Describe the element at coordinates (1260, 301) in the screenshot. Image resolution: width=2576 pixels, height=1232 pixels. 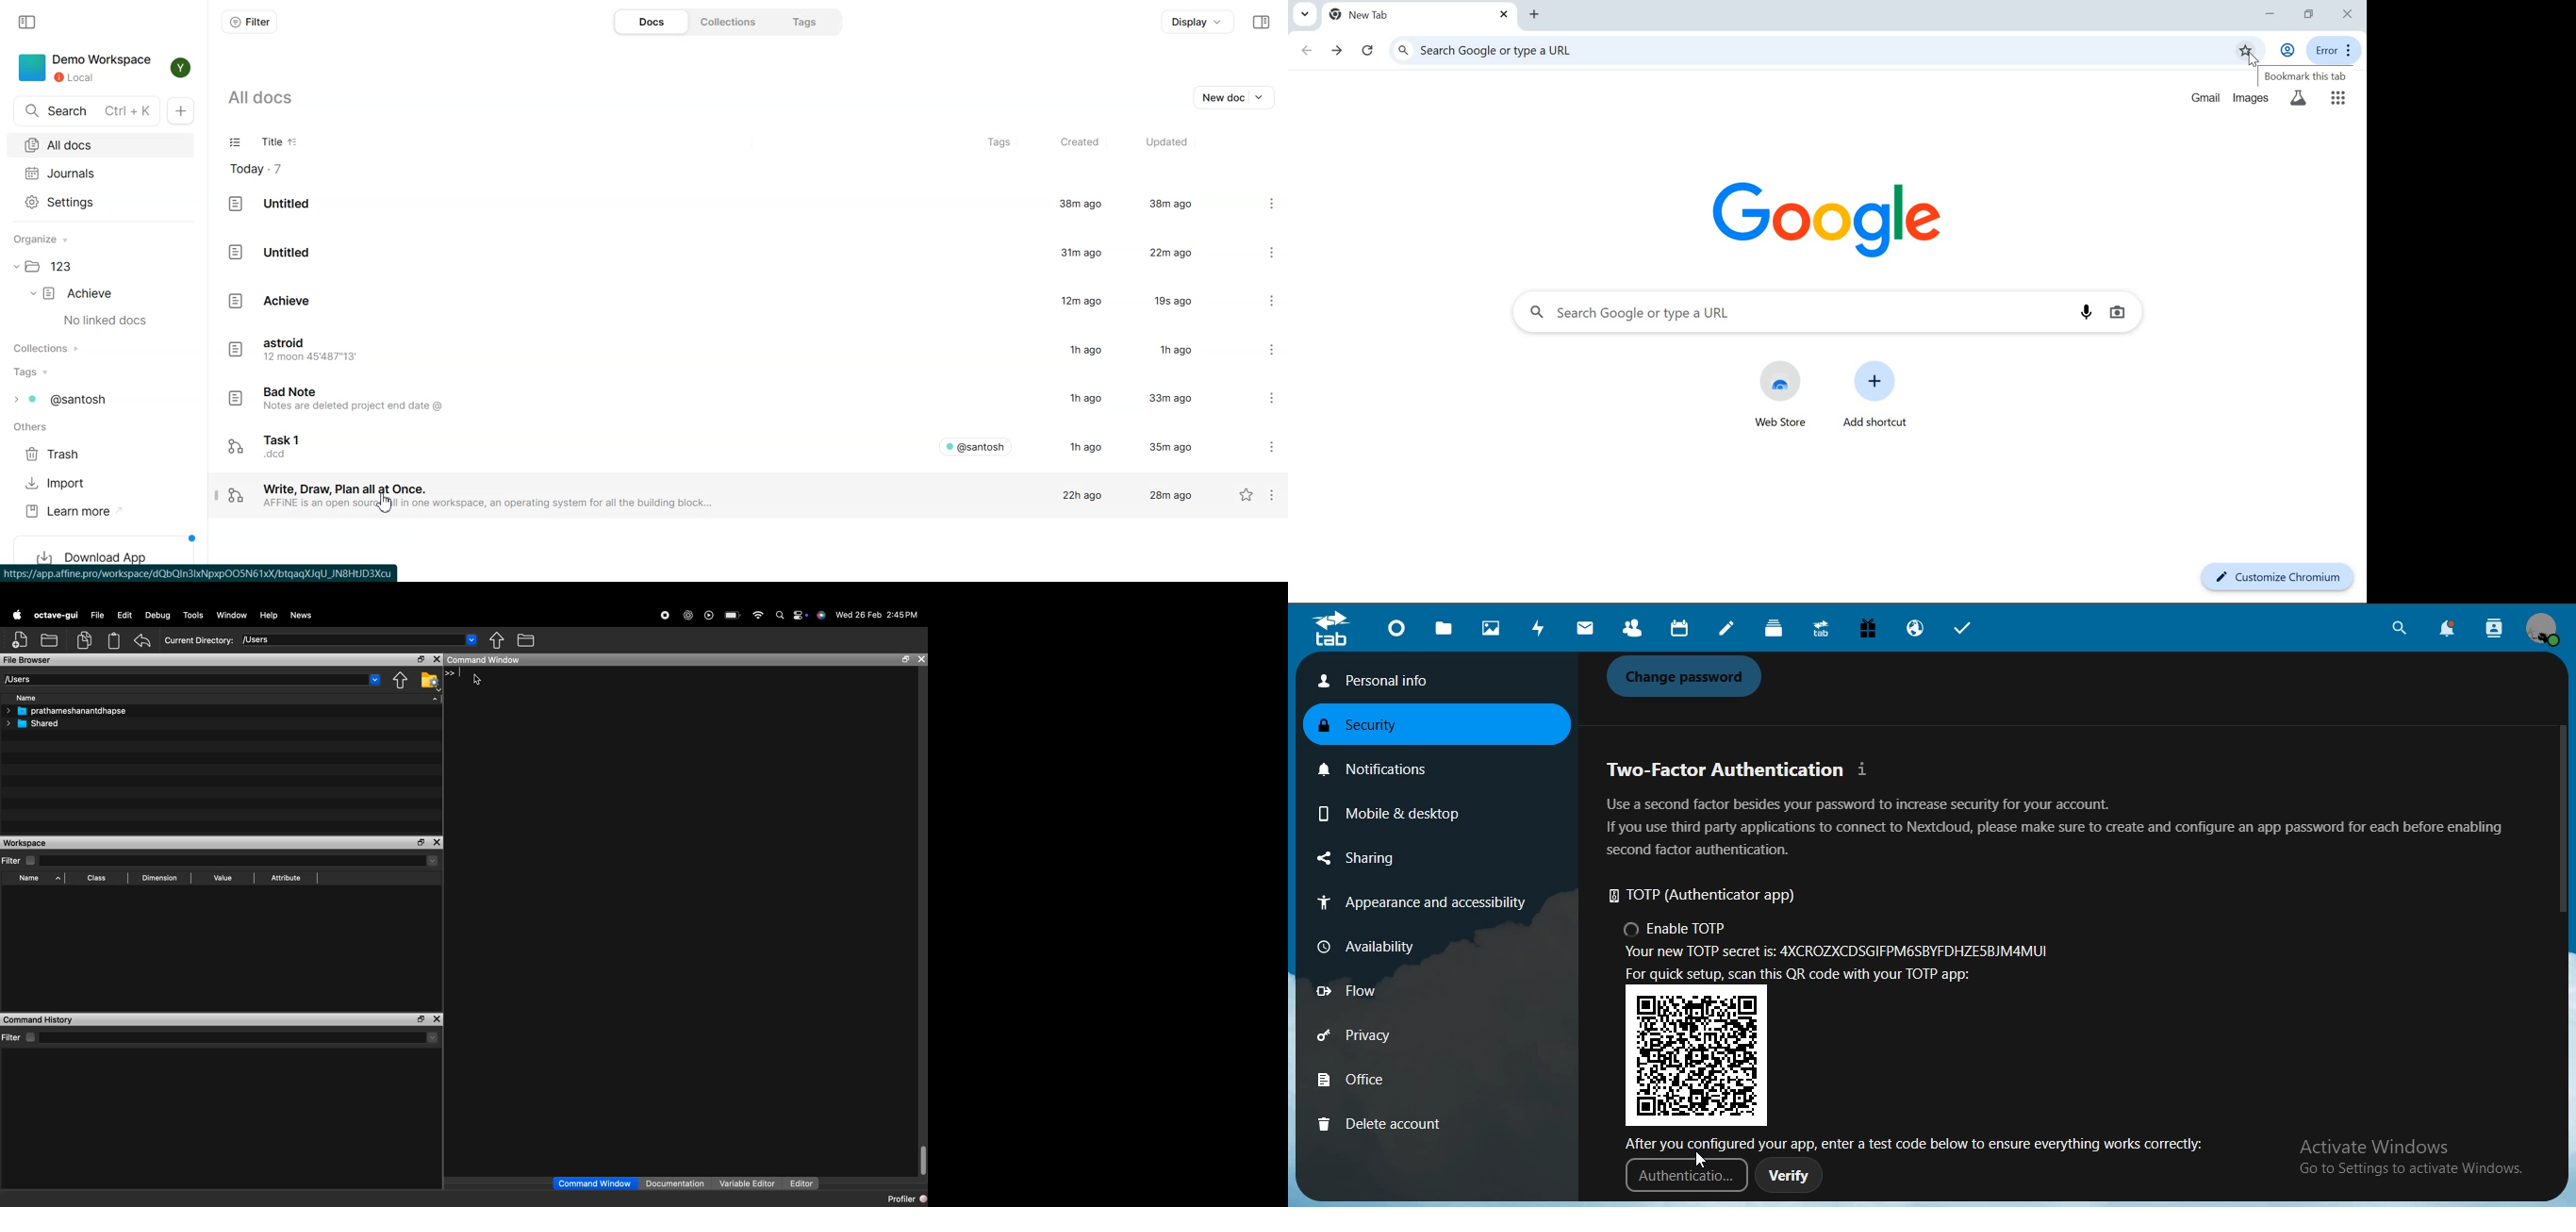
I see `Settings` at that location.